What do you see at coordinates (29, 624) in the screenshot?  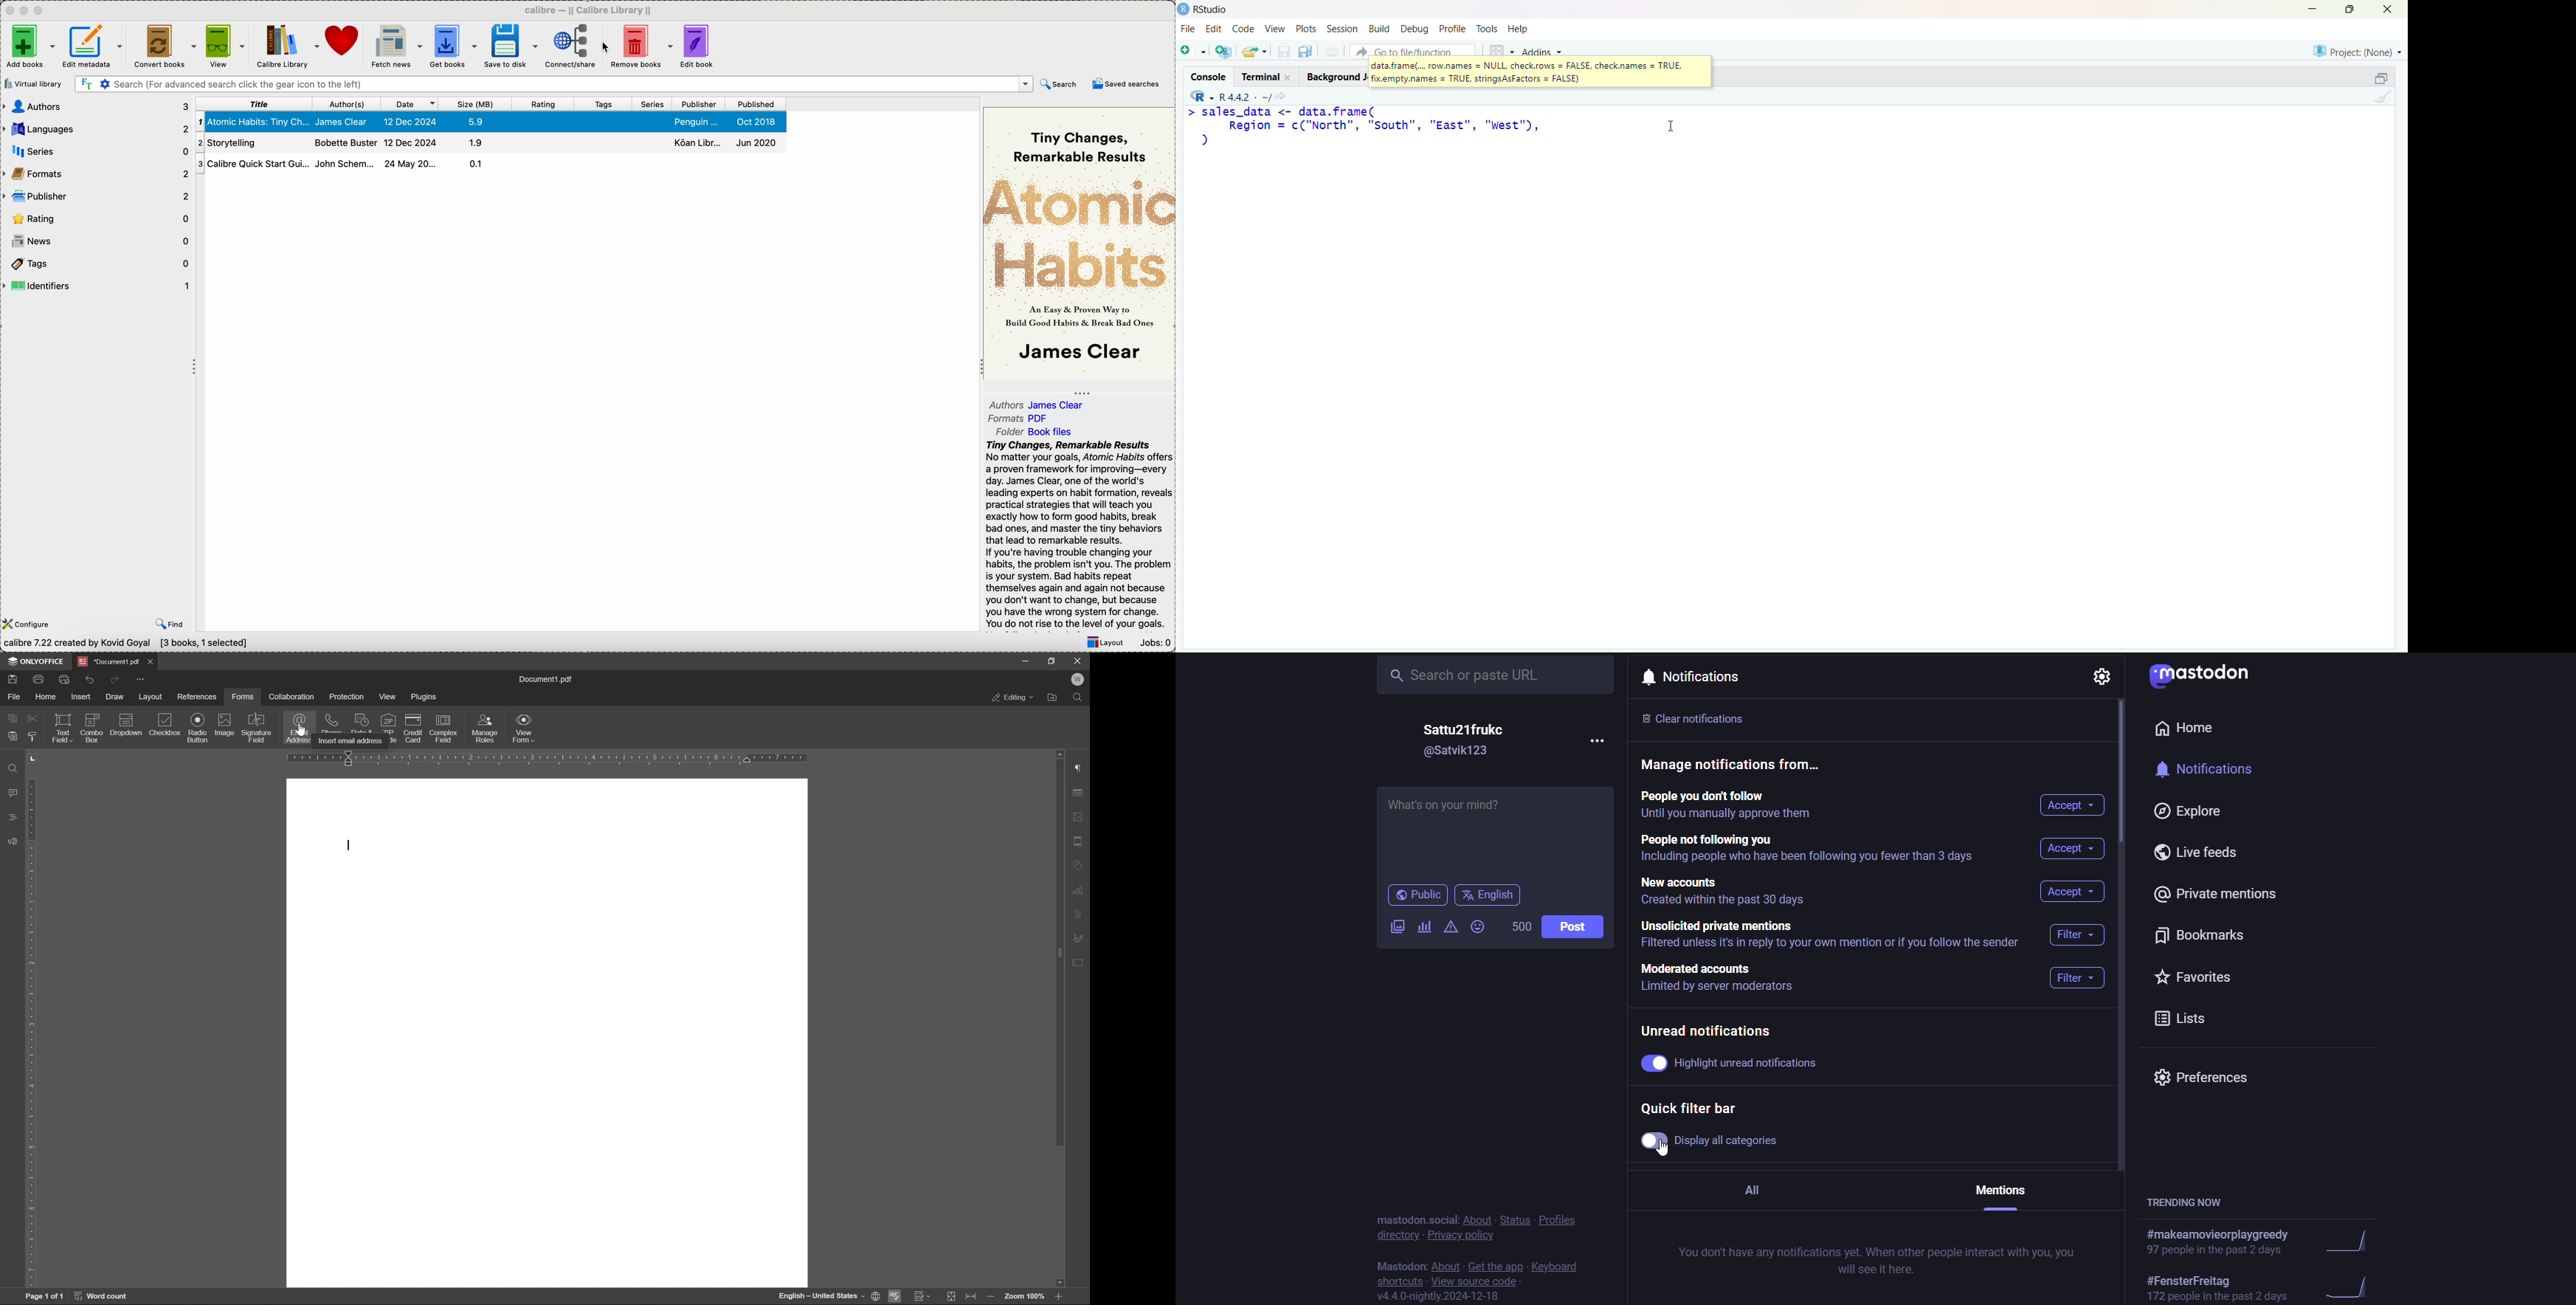 I see `configure` at bounding box center [29, 624].